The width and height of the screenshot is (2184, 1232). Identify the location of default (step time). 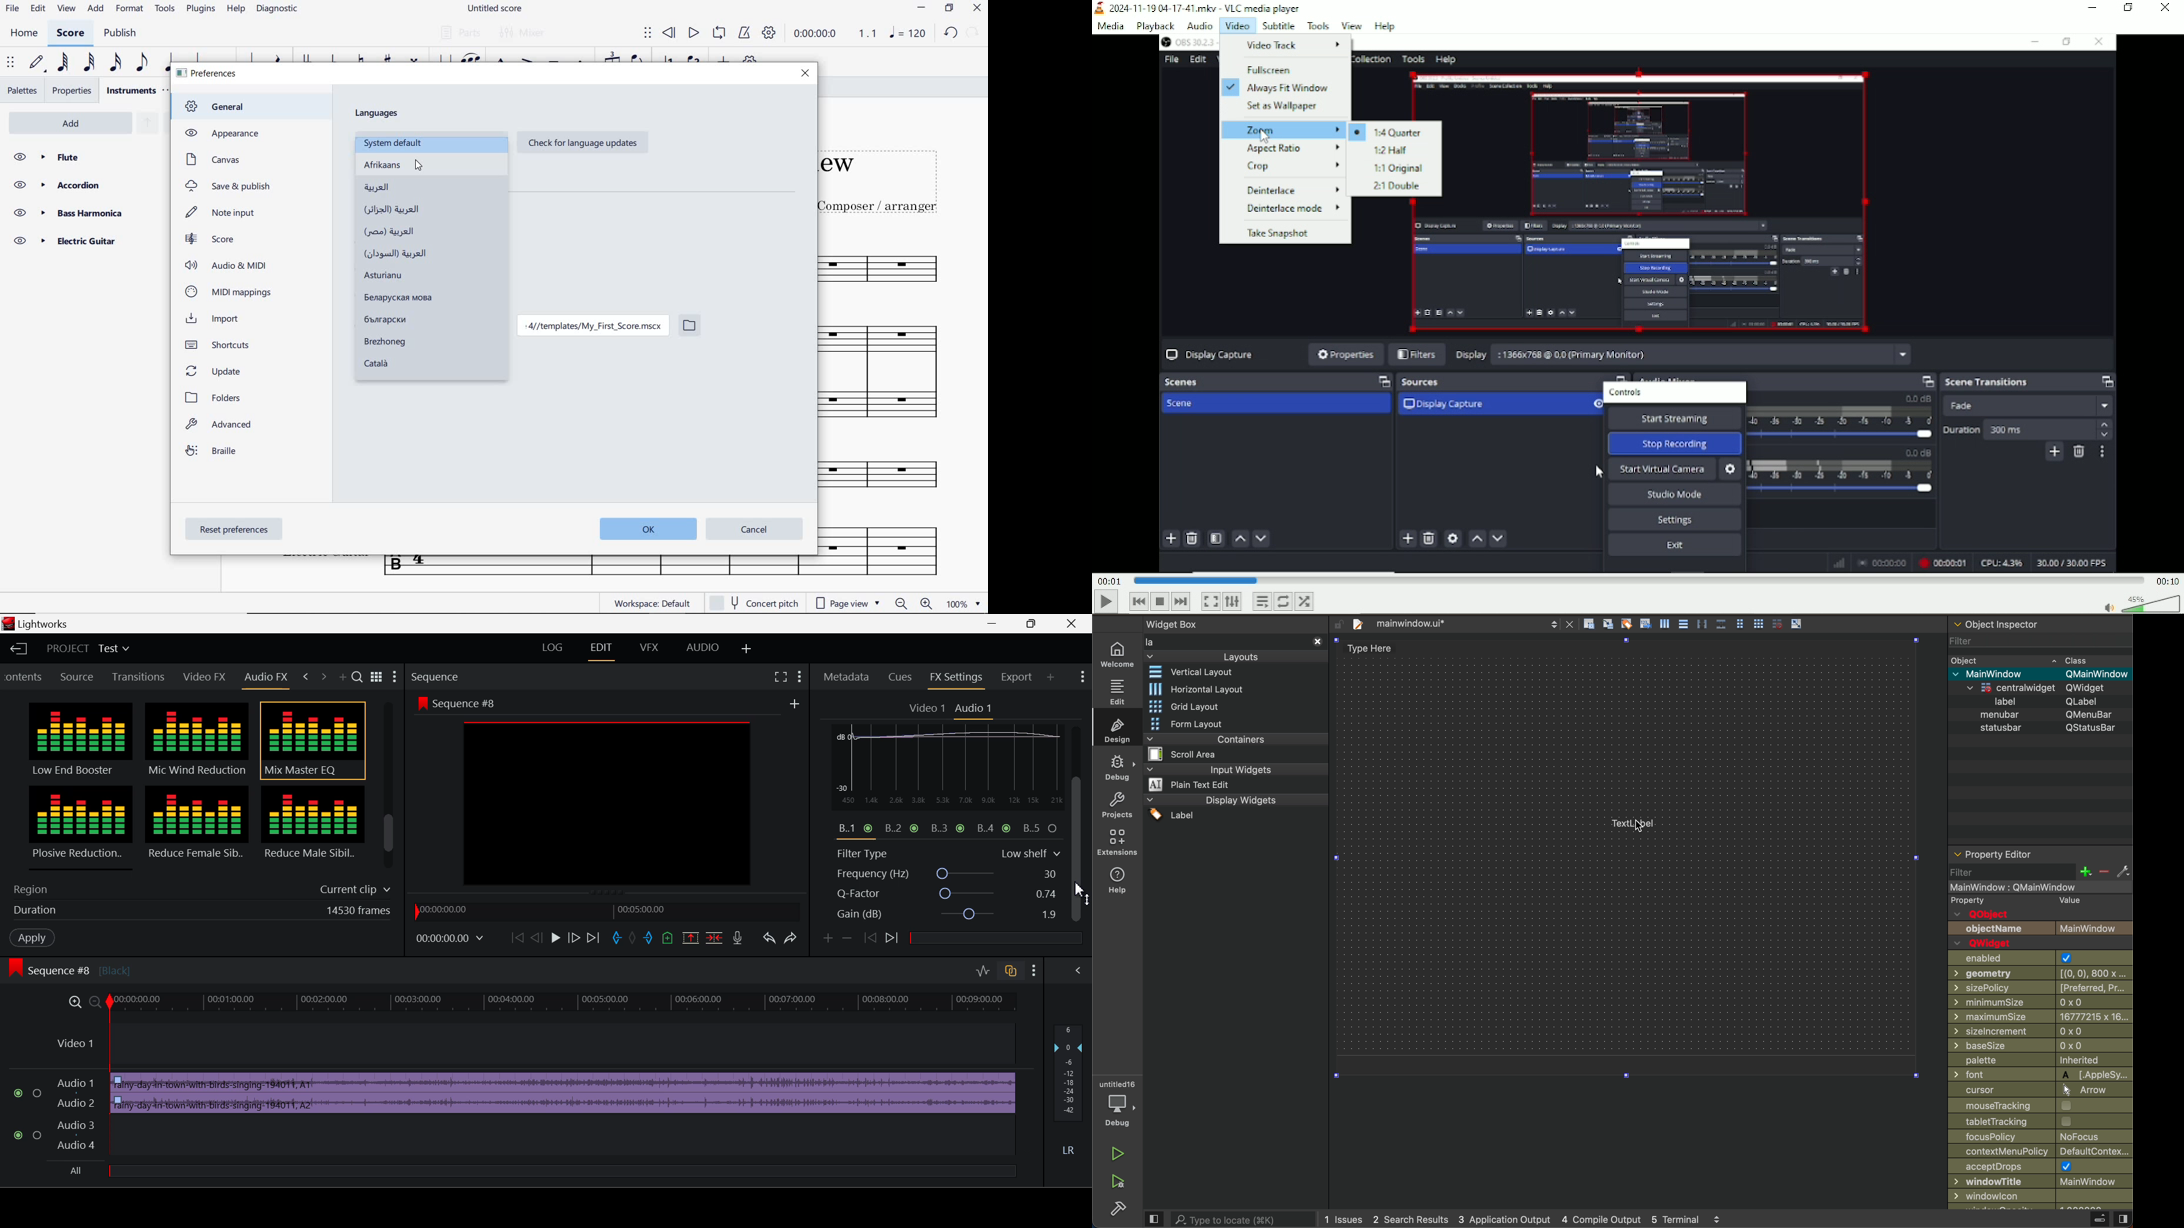
(37, 63).